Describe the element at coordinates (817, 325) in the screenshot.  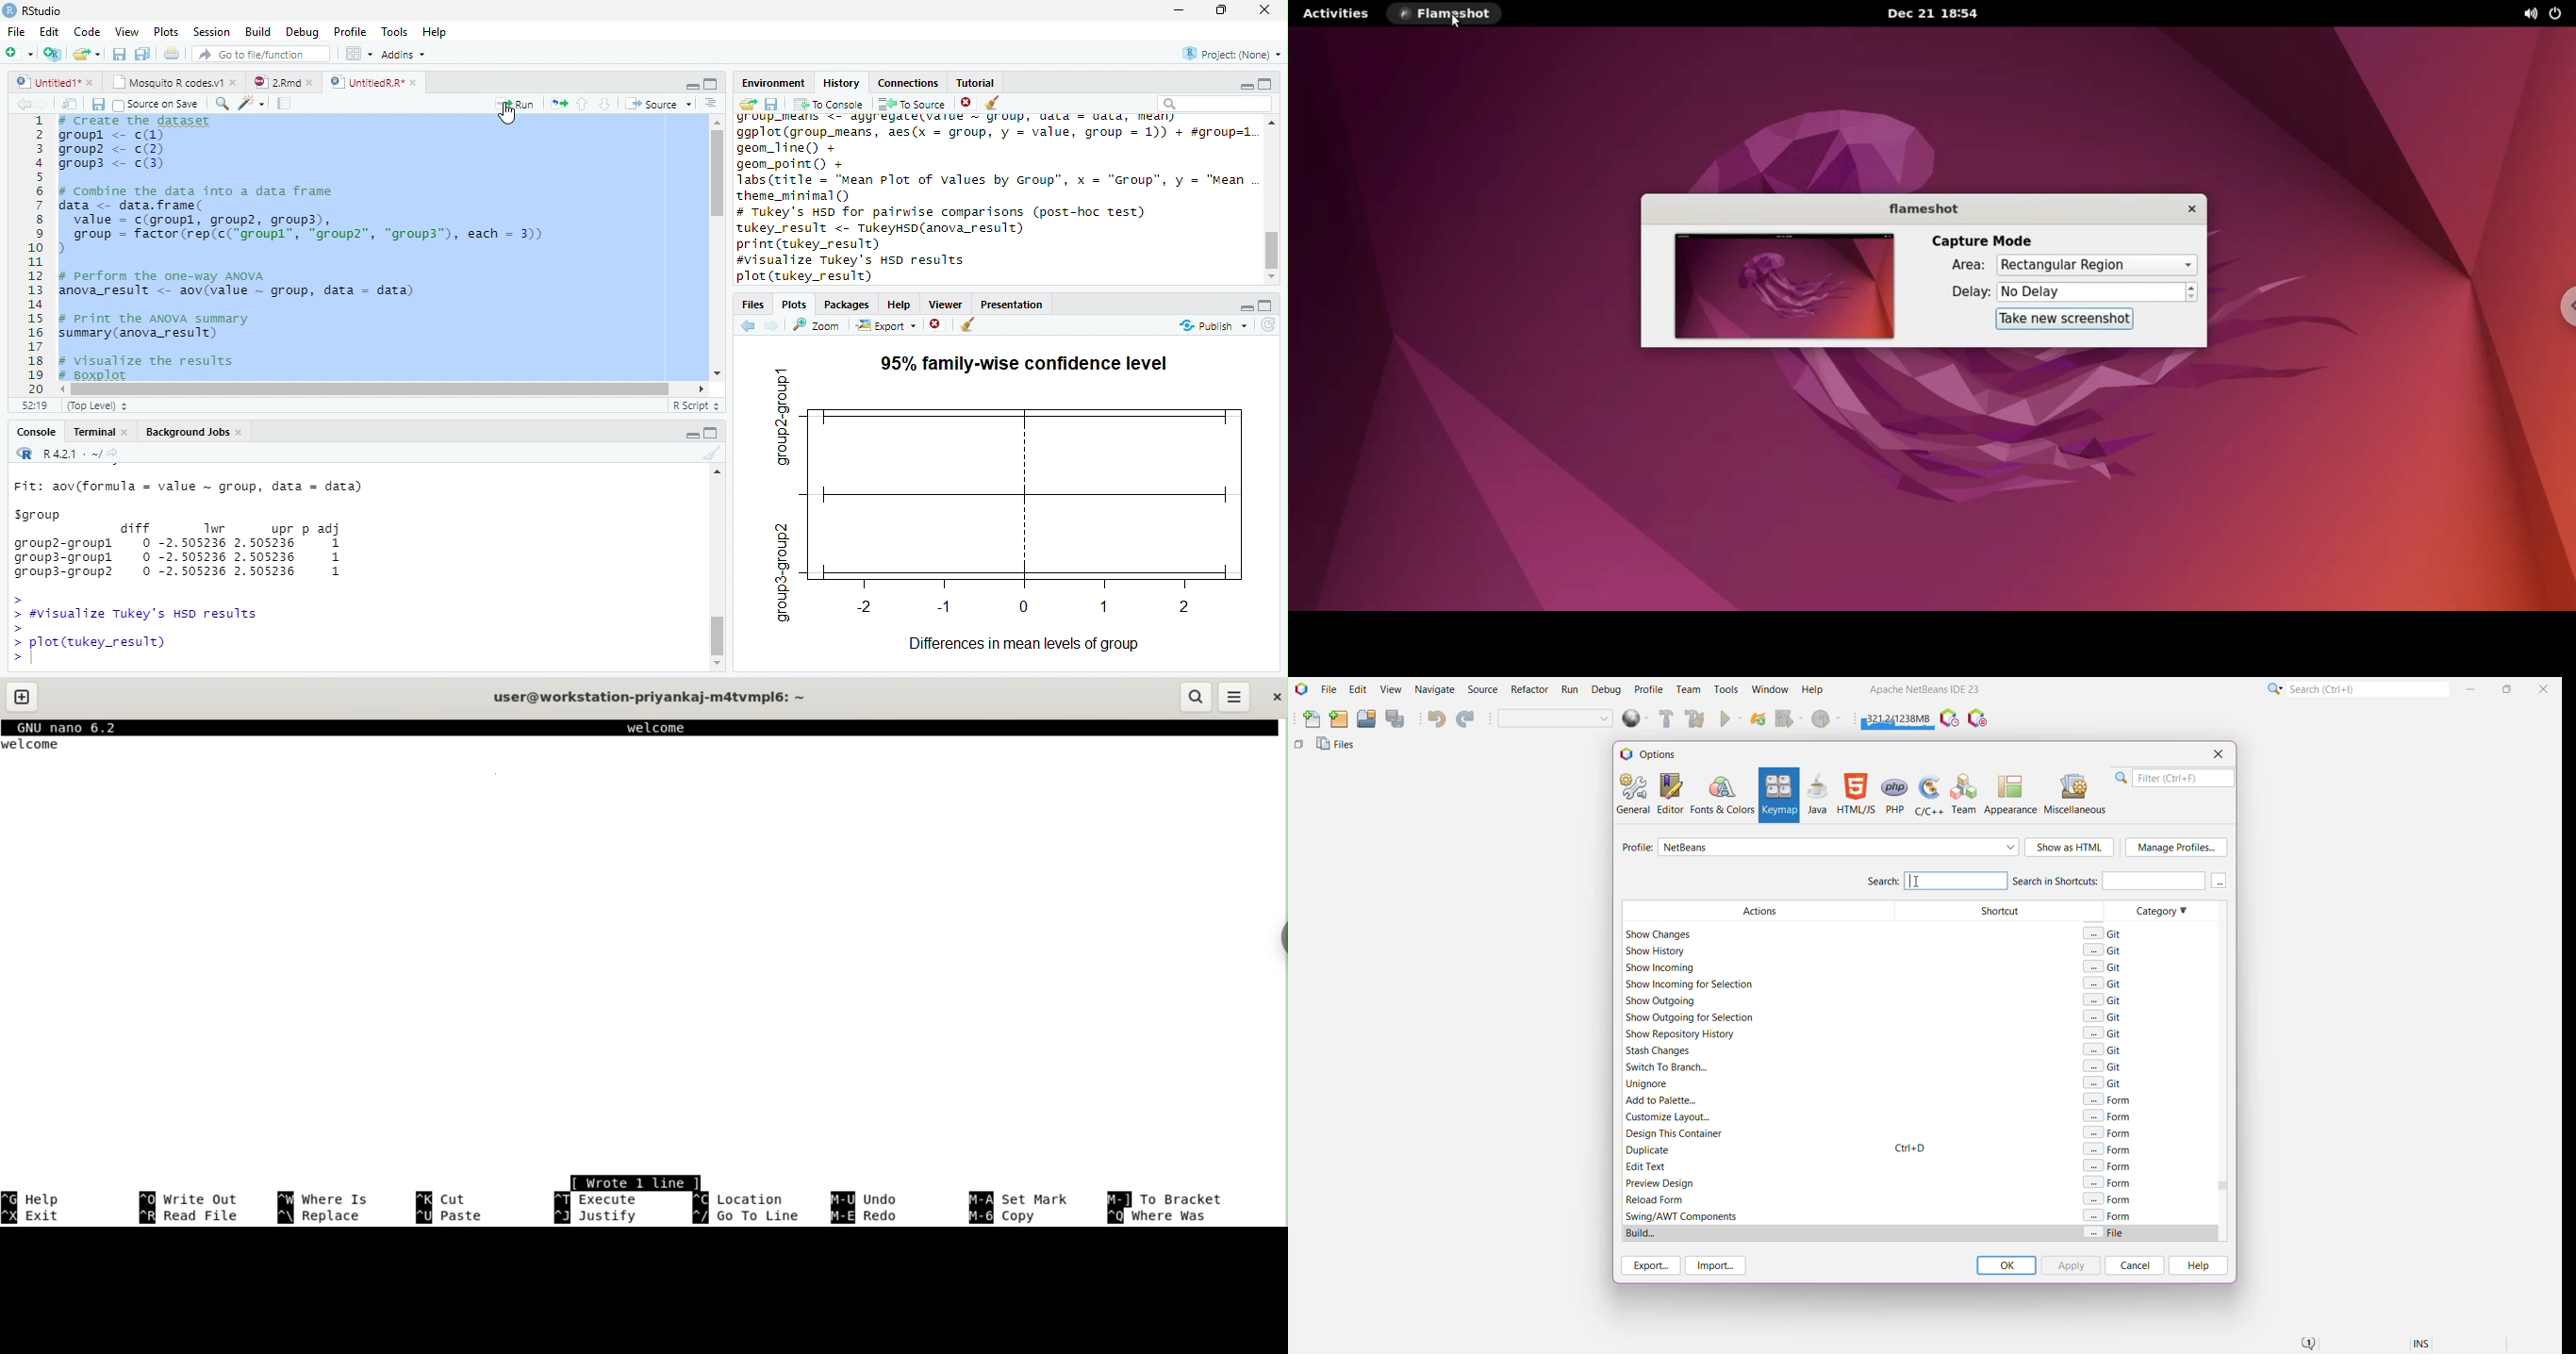
I see `Zoom` at that location.